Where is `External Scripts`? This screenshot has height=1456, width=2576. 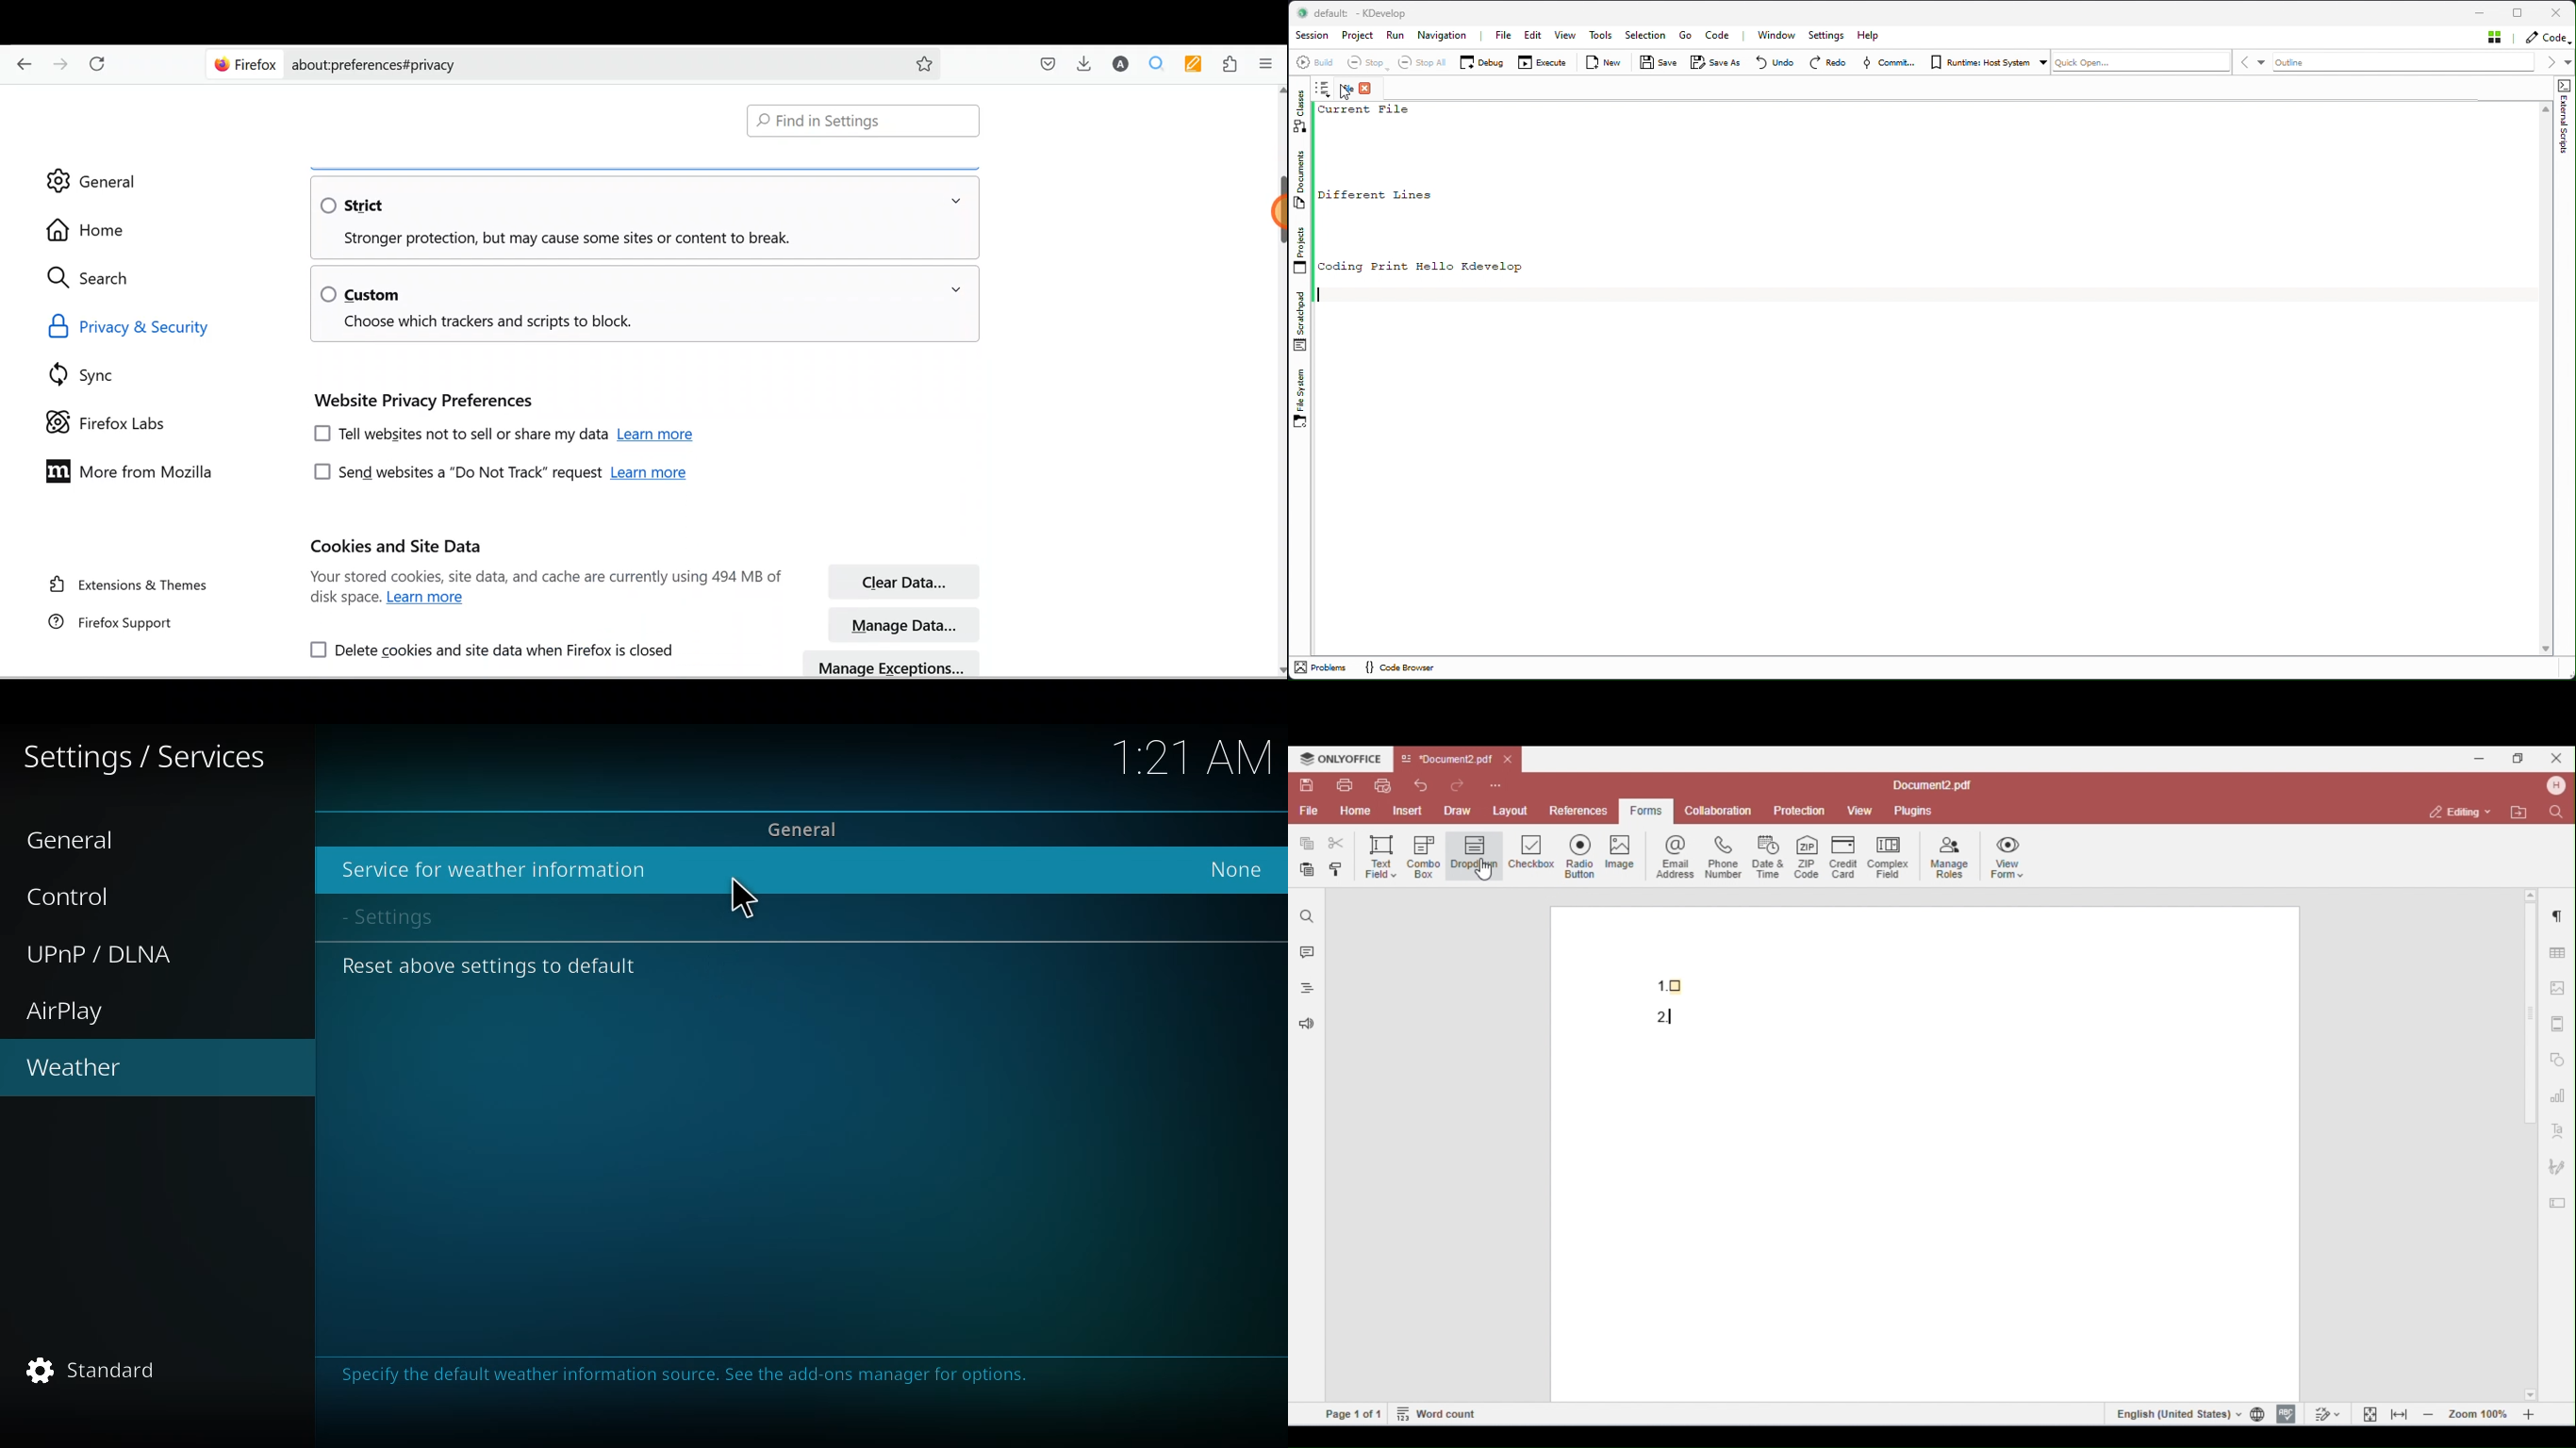
External Scripts is located at coordinates (2566, 151).